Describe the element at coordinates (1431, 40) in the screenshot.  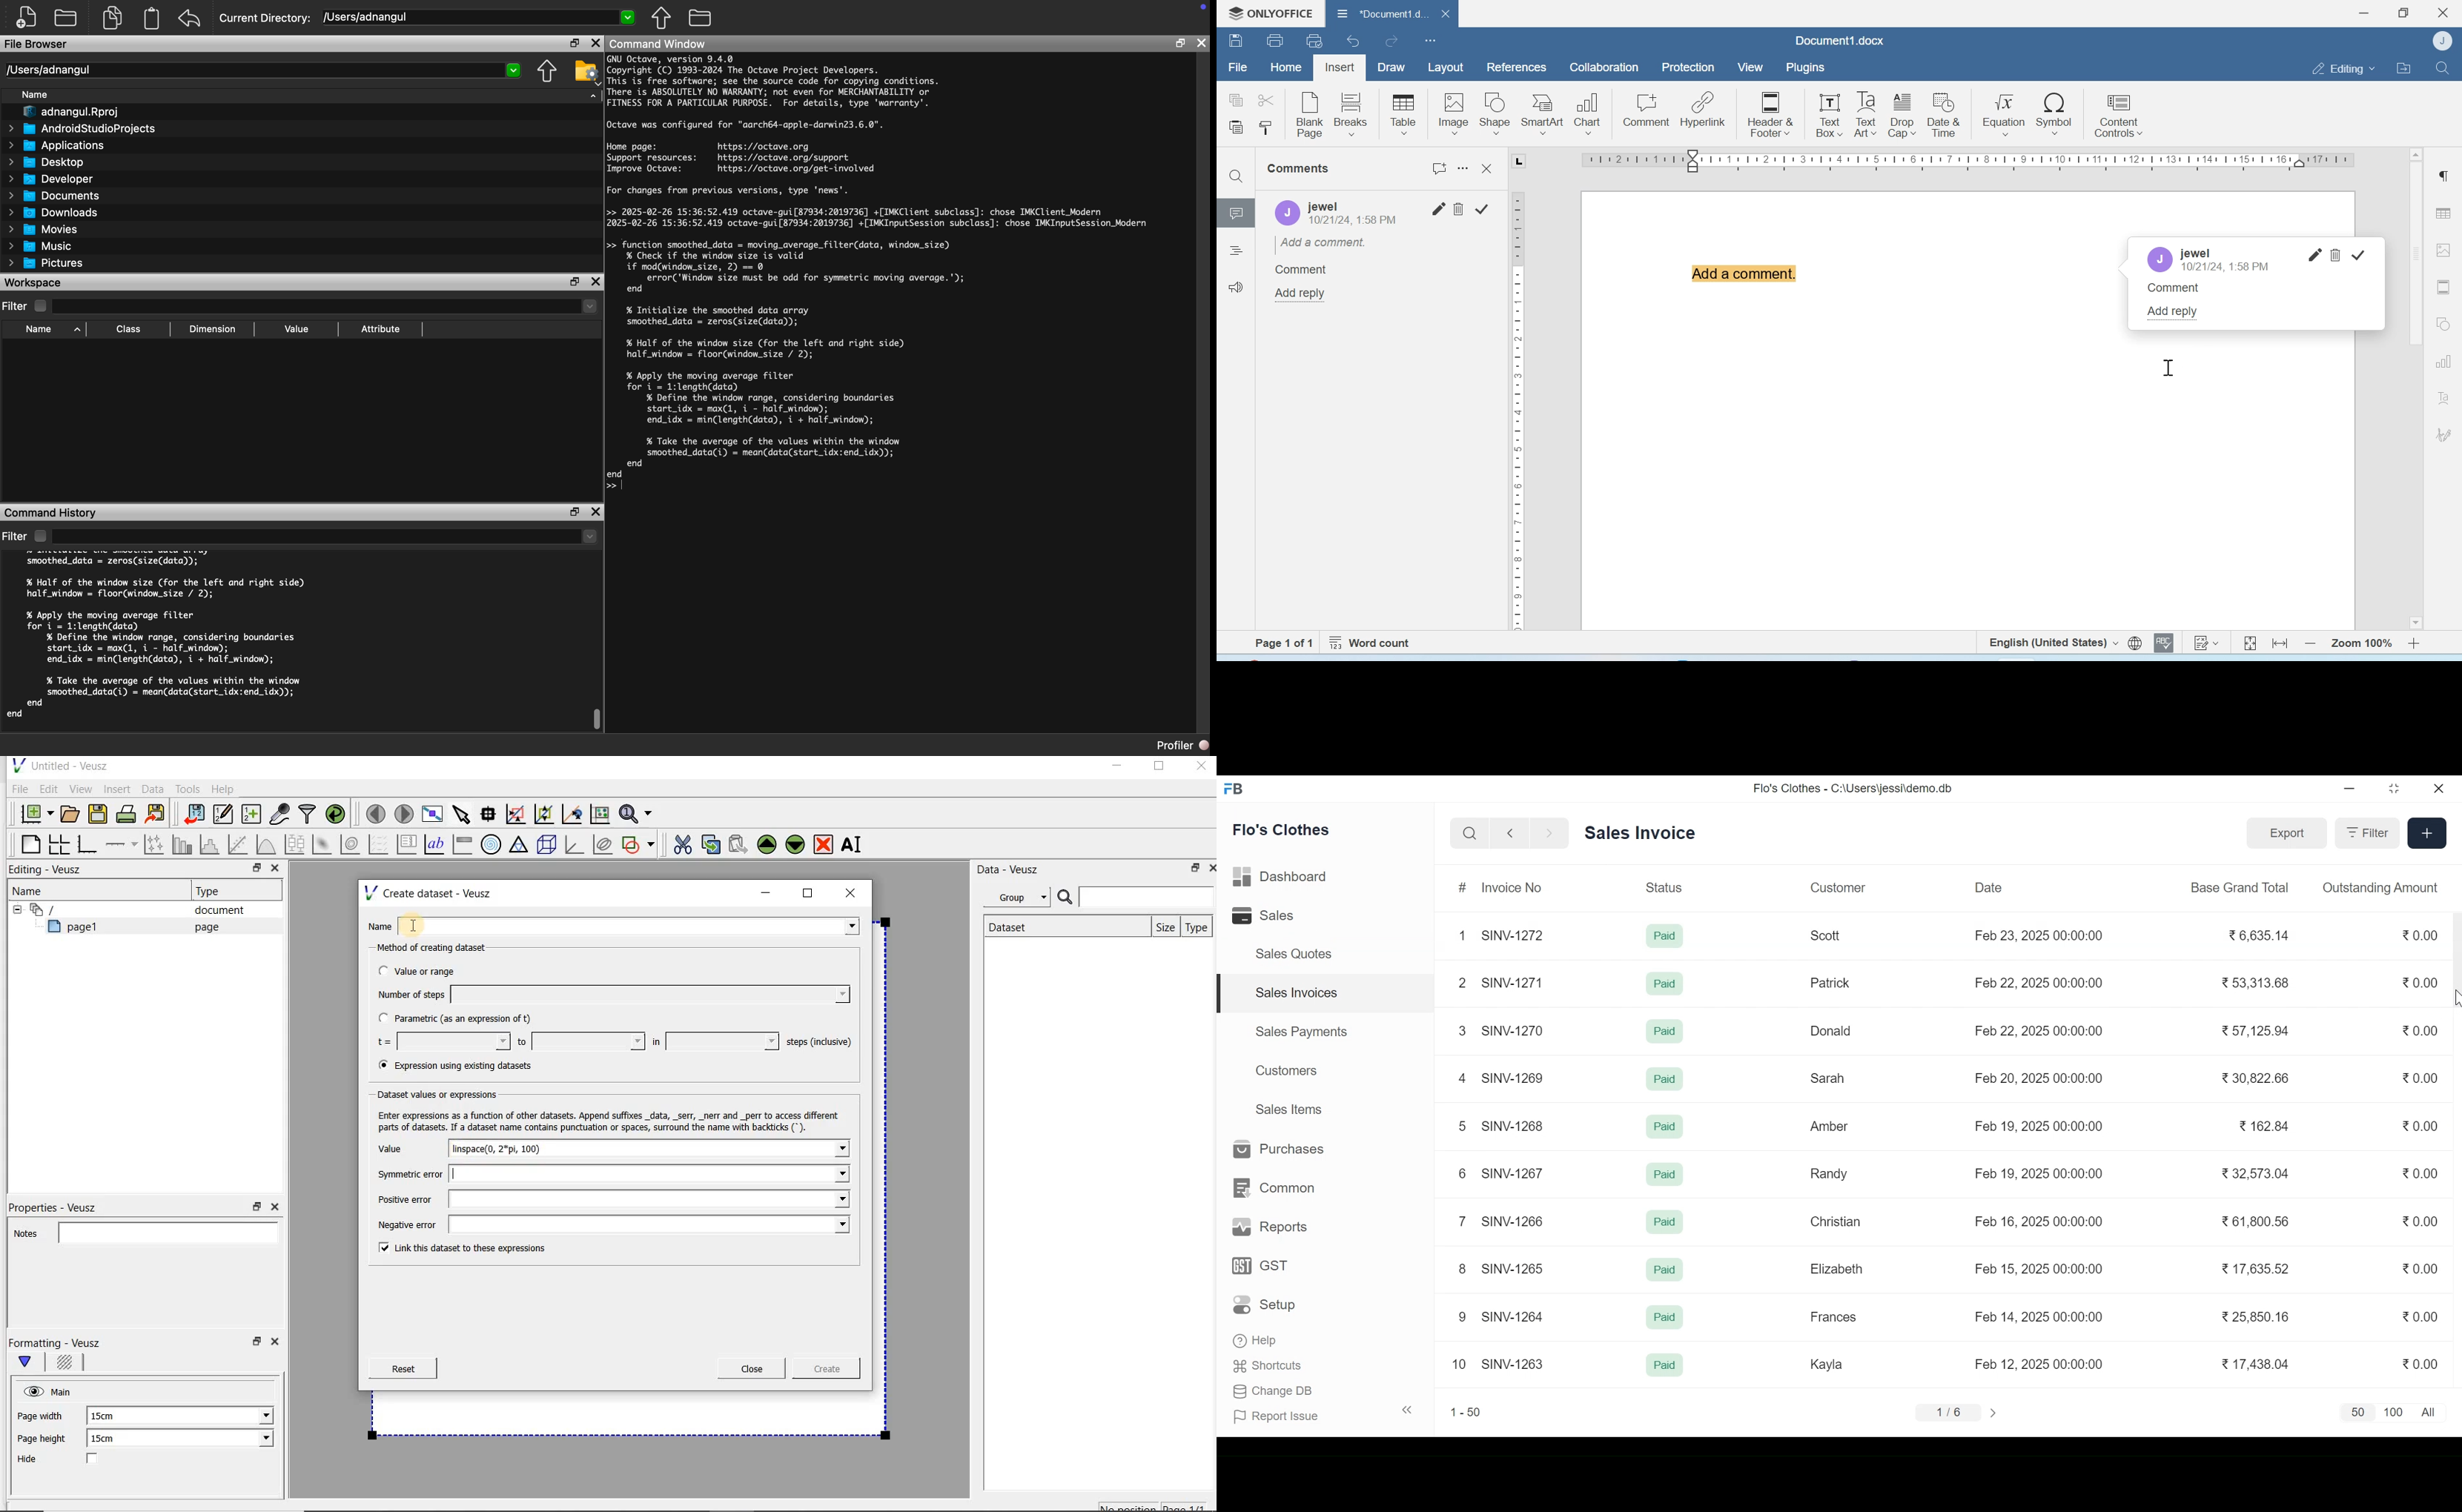
I see `customize quick access toolbar` at that location.